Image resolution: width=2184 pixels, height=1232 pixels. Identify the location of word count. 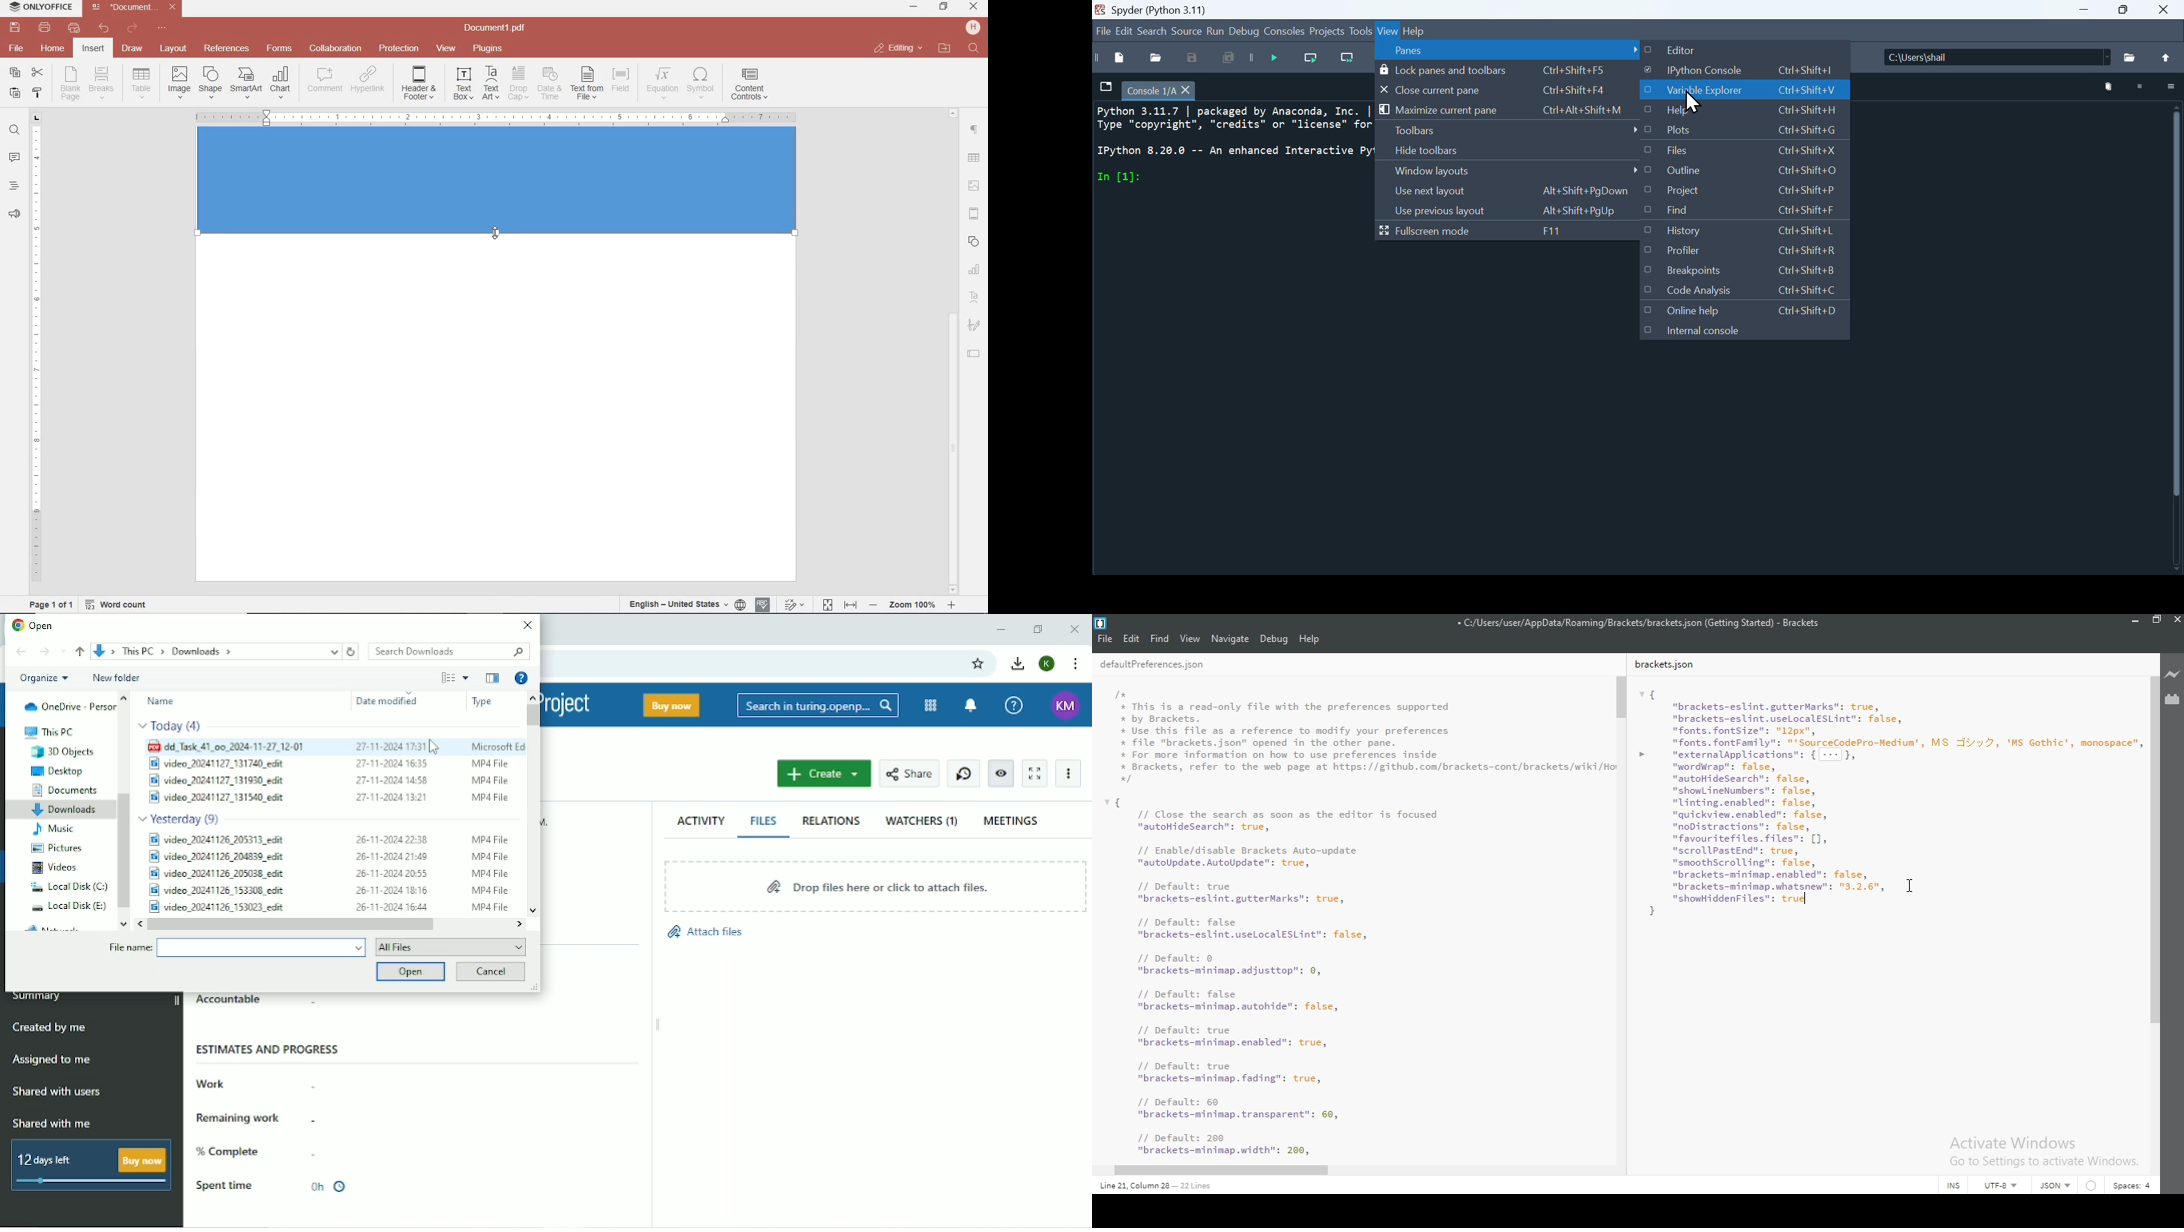
(120, 605).